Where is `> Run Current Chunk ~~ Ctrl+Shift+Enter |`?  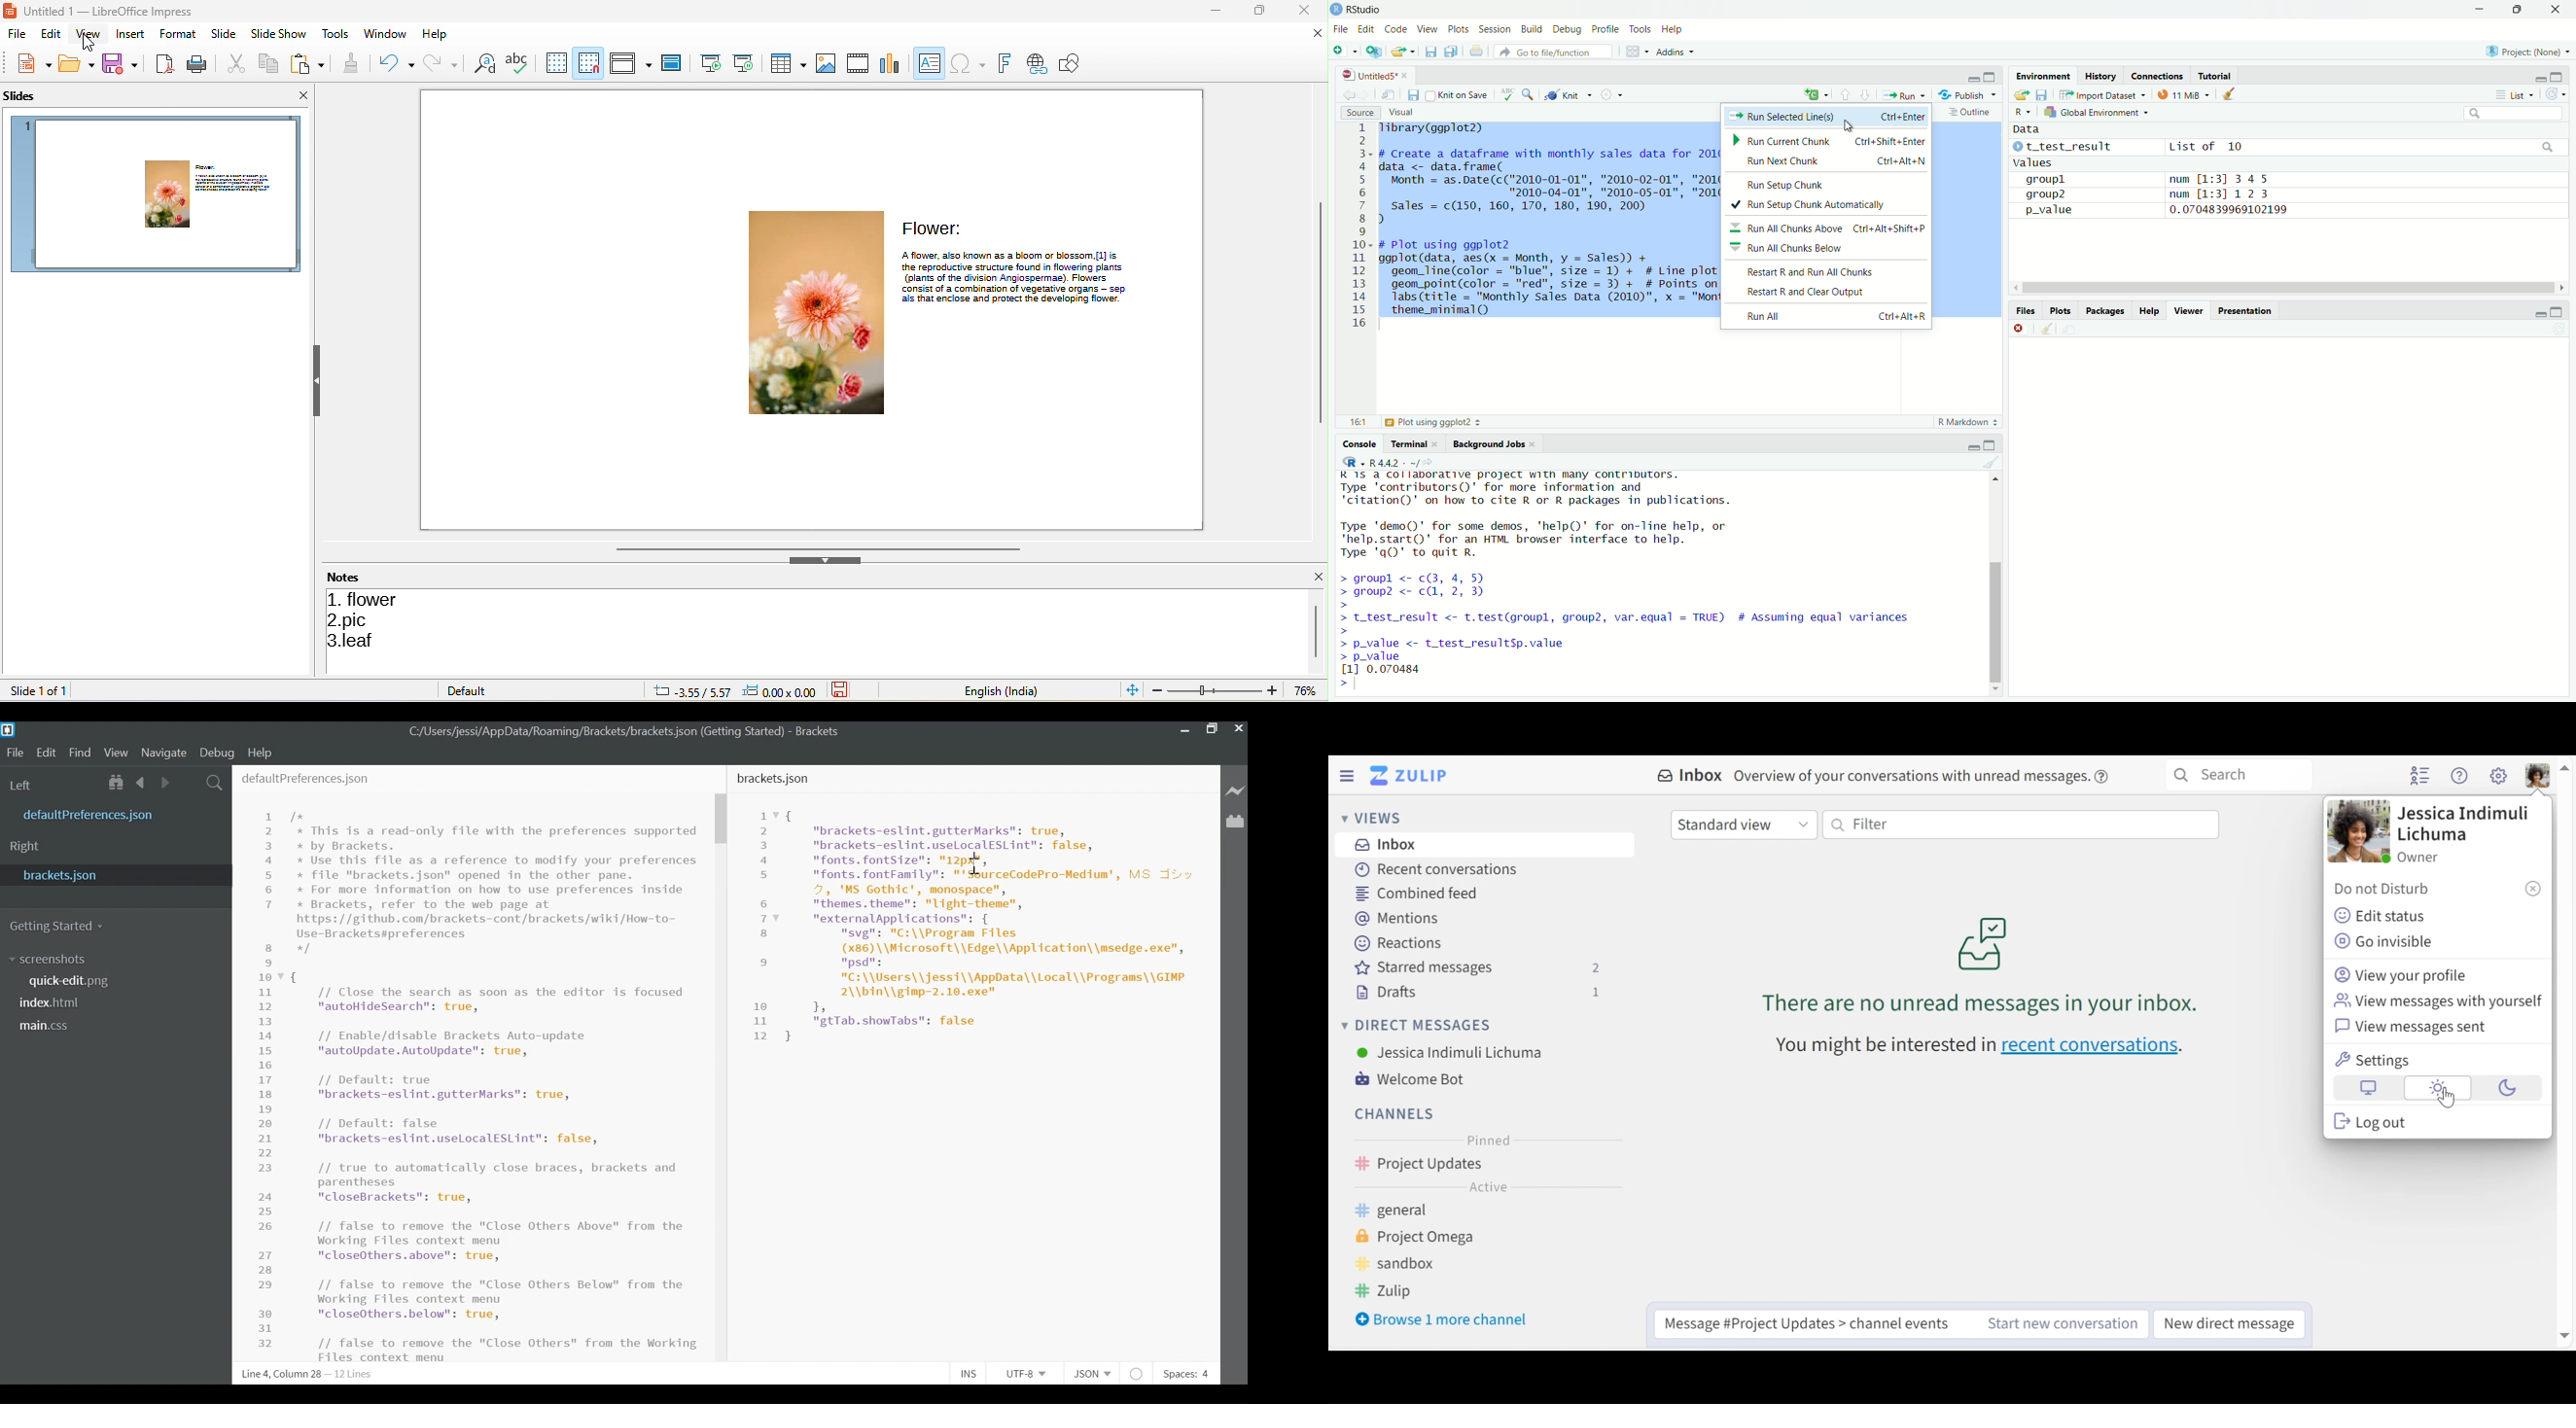
> Run Current Chunk ~~ Ctrl+Shift+Enter | is located at coordinates (1830, 142).